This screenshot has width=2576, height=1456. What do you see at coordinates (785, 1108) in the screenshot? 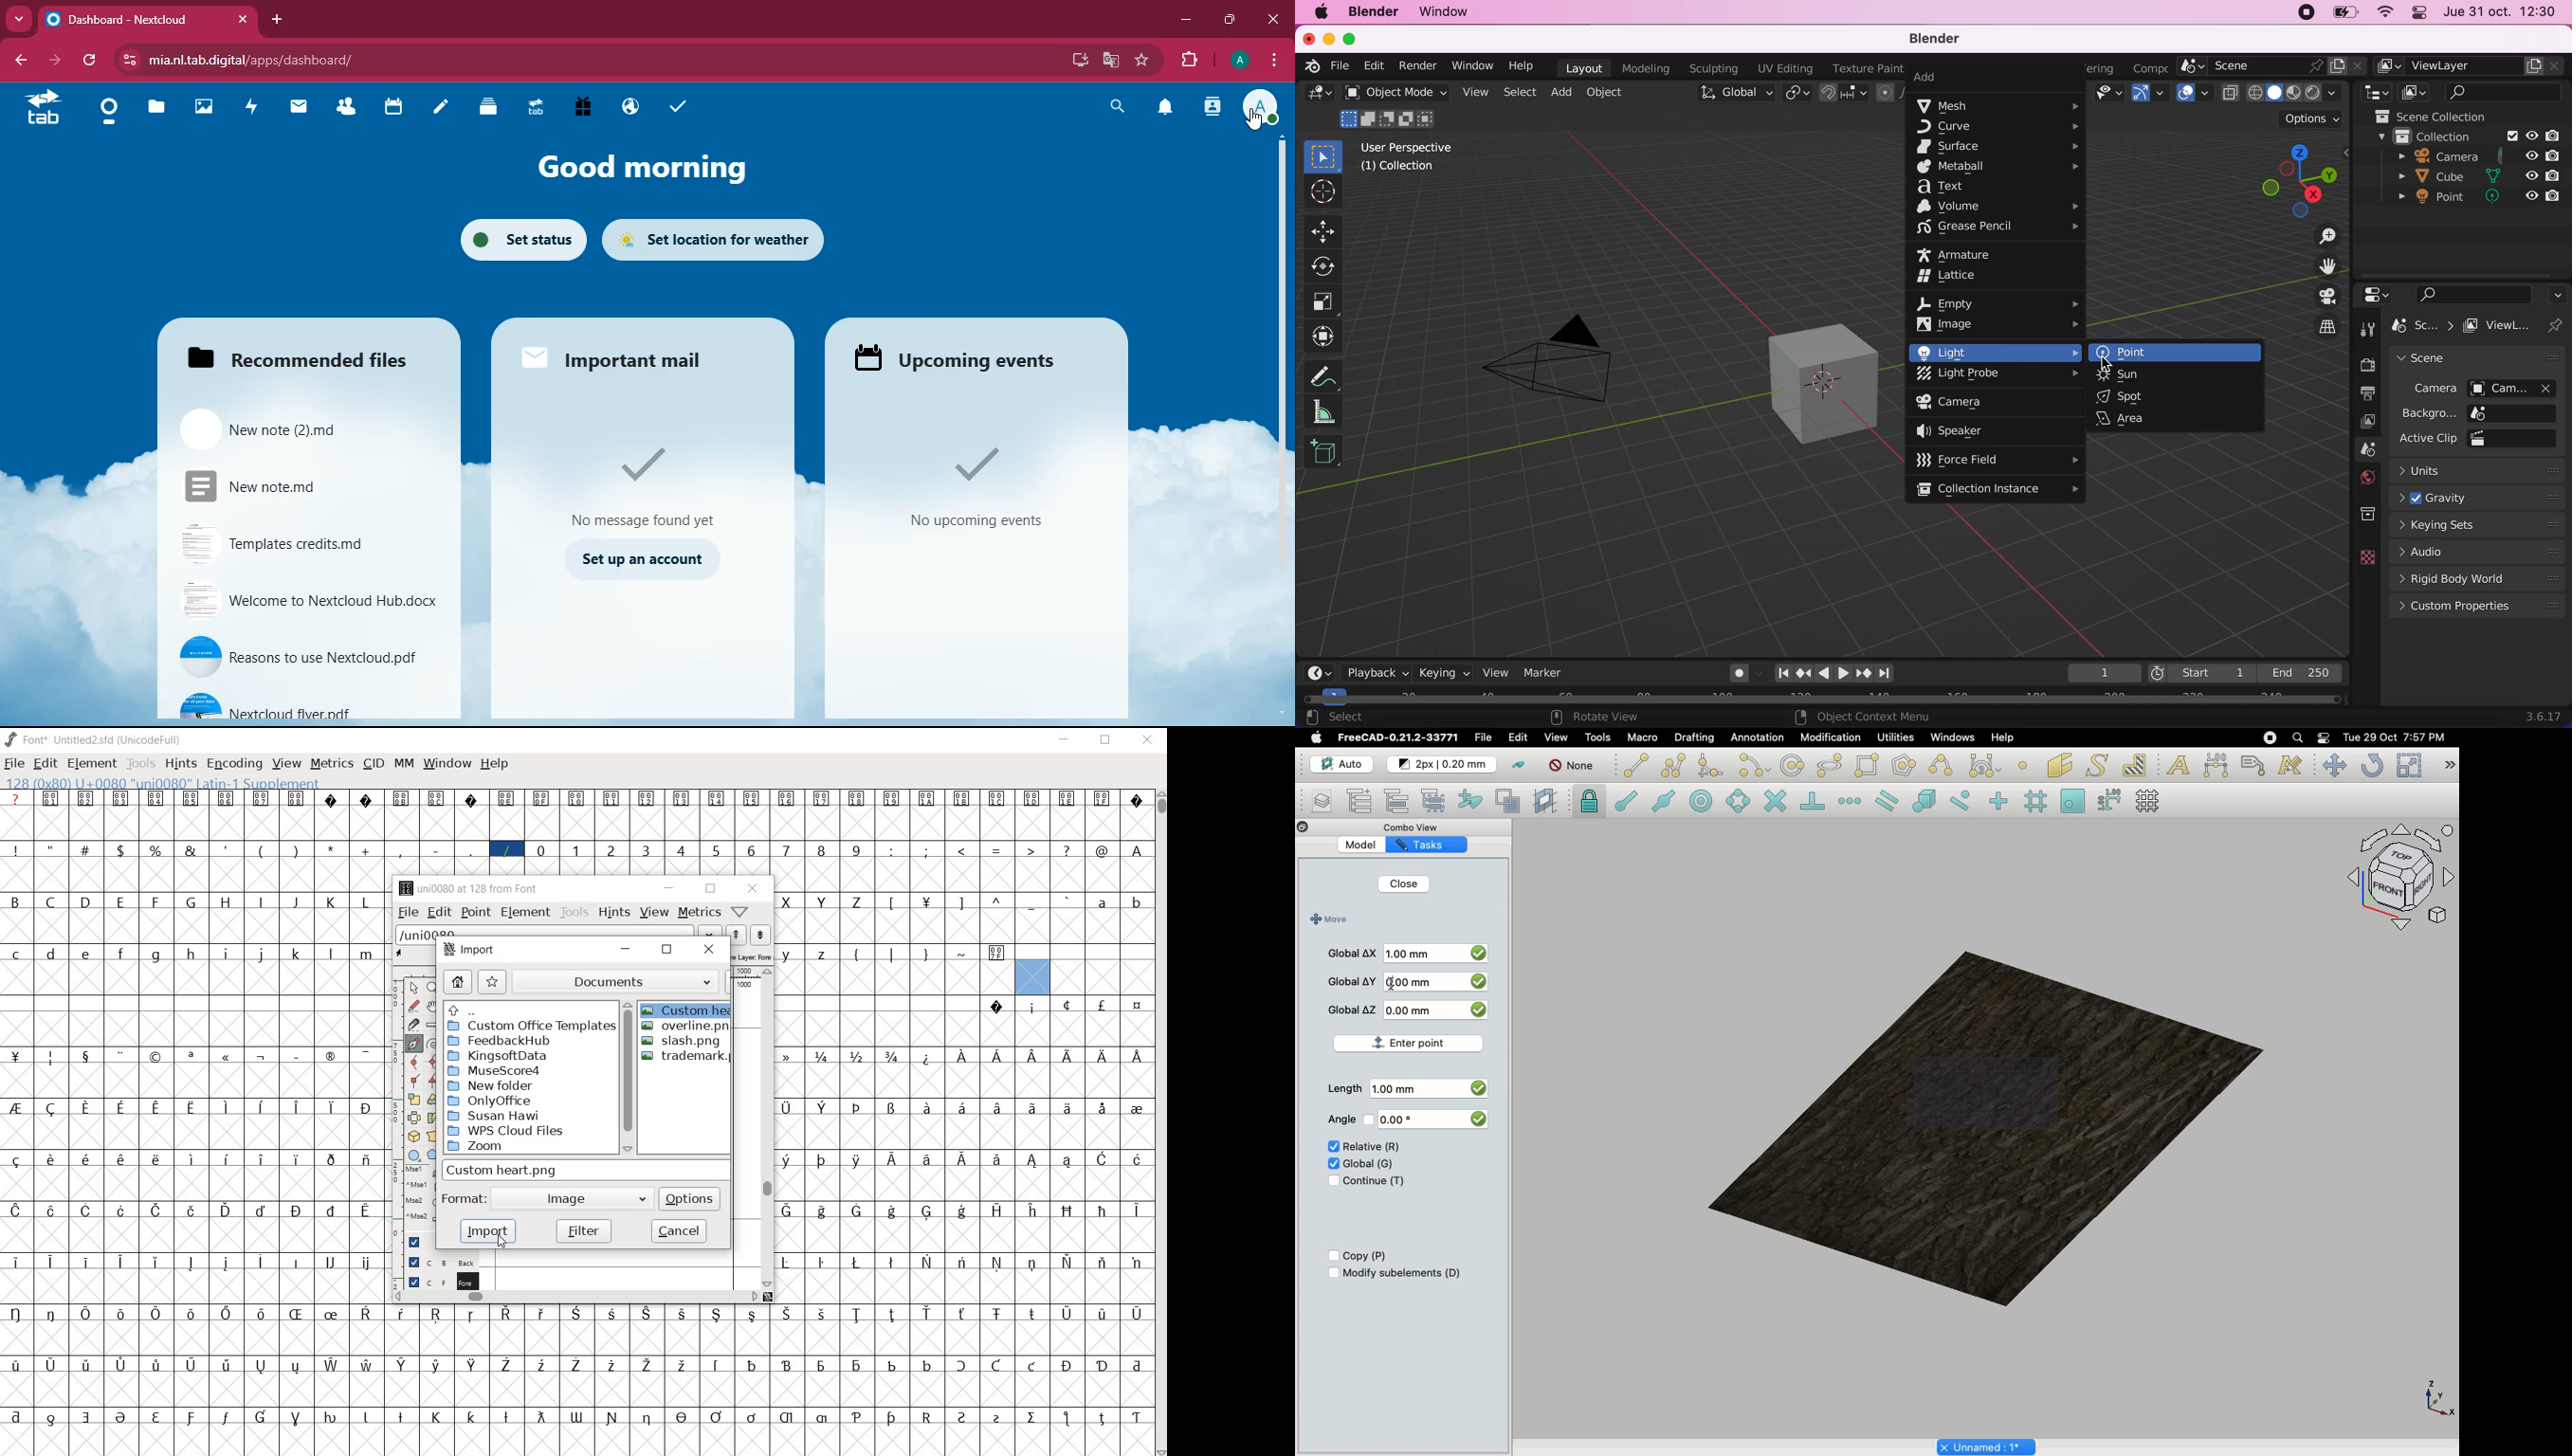
I see `glyph` at bounding box center [785, 1108].